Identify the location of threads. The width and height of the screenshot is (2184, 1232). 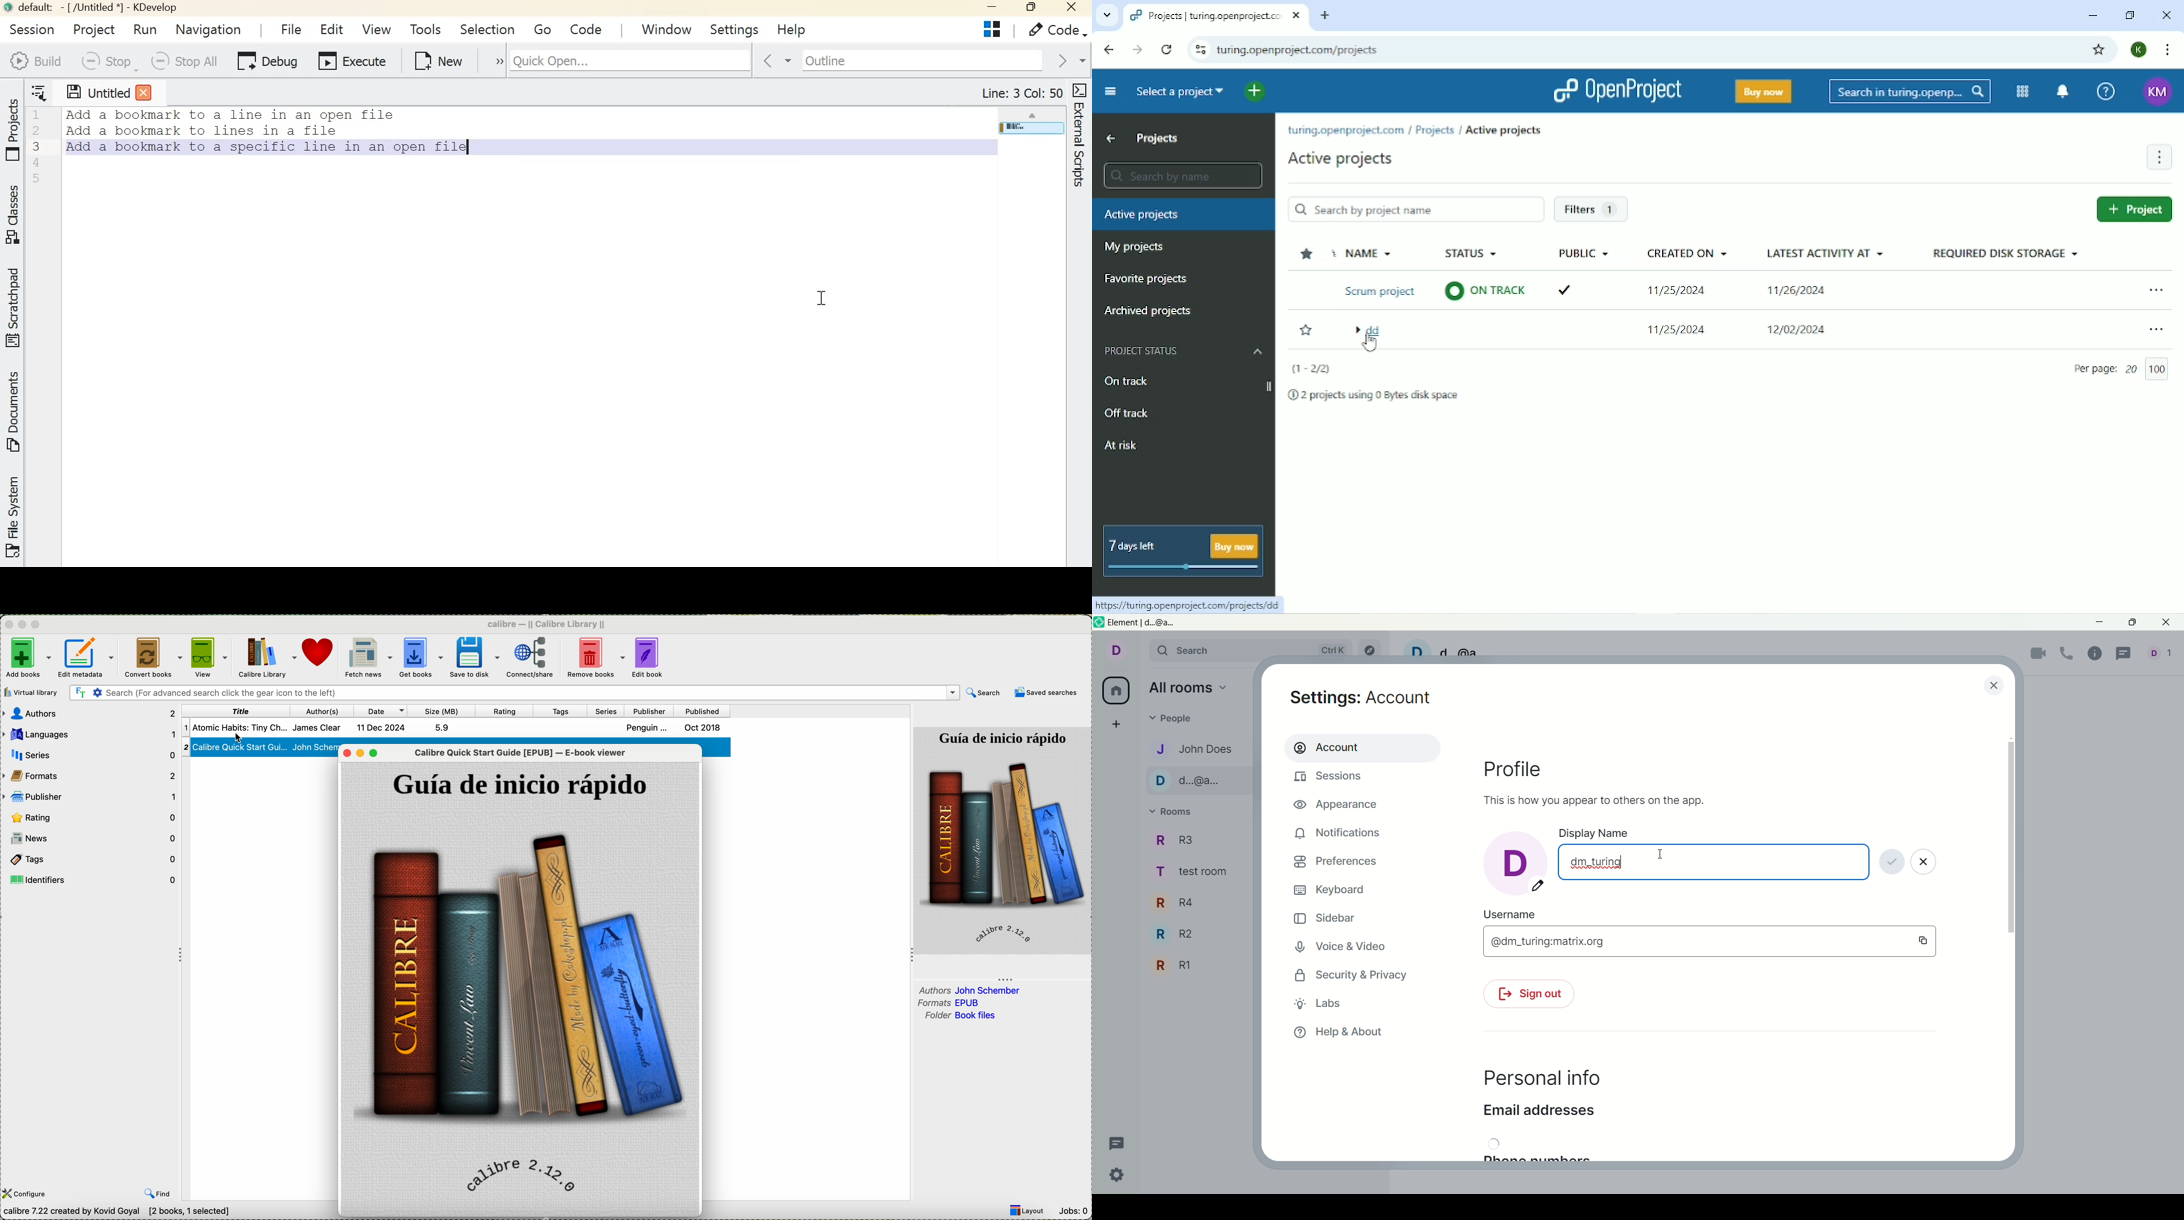
(1117, 1141).